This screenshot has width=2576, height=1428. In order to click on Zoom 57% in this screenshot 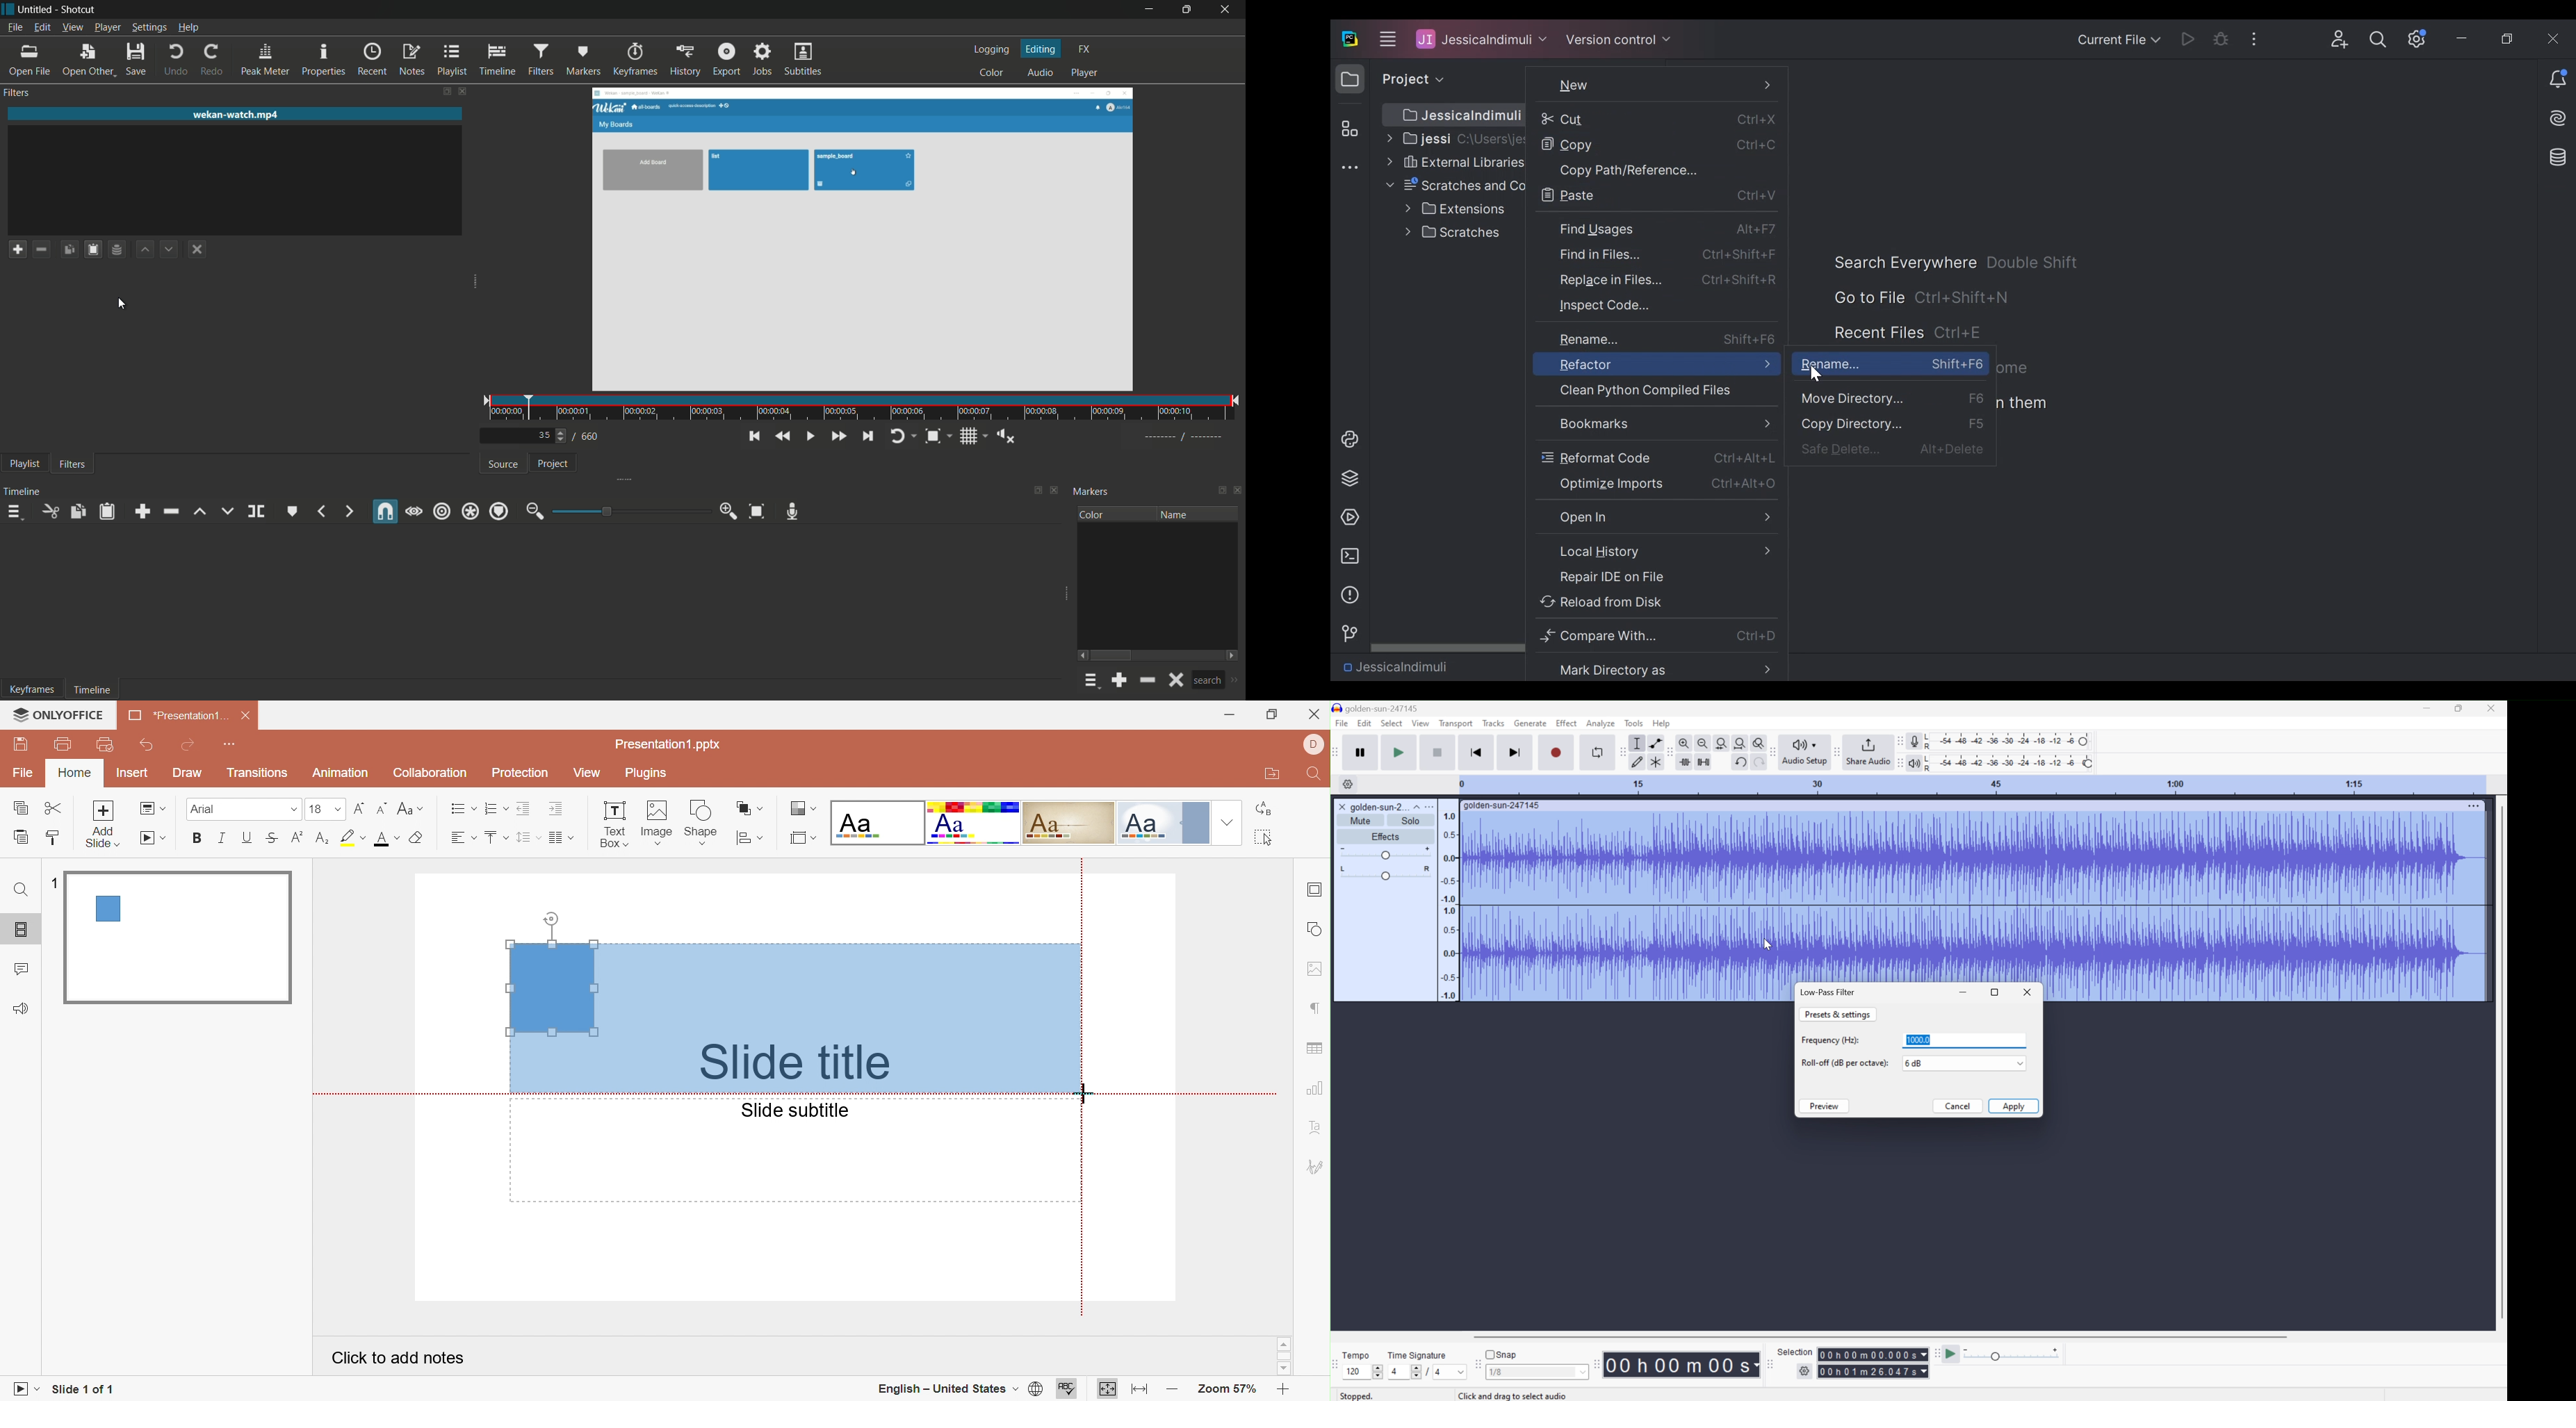, I will do `click(1228, 1391)`.